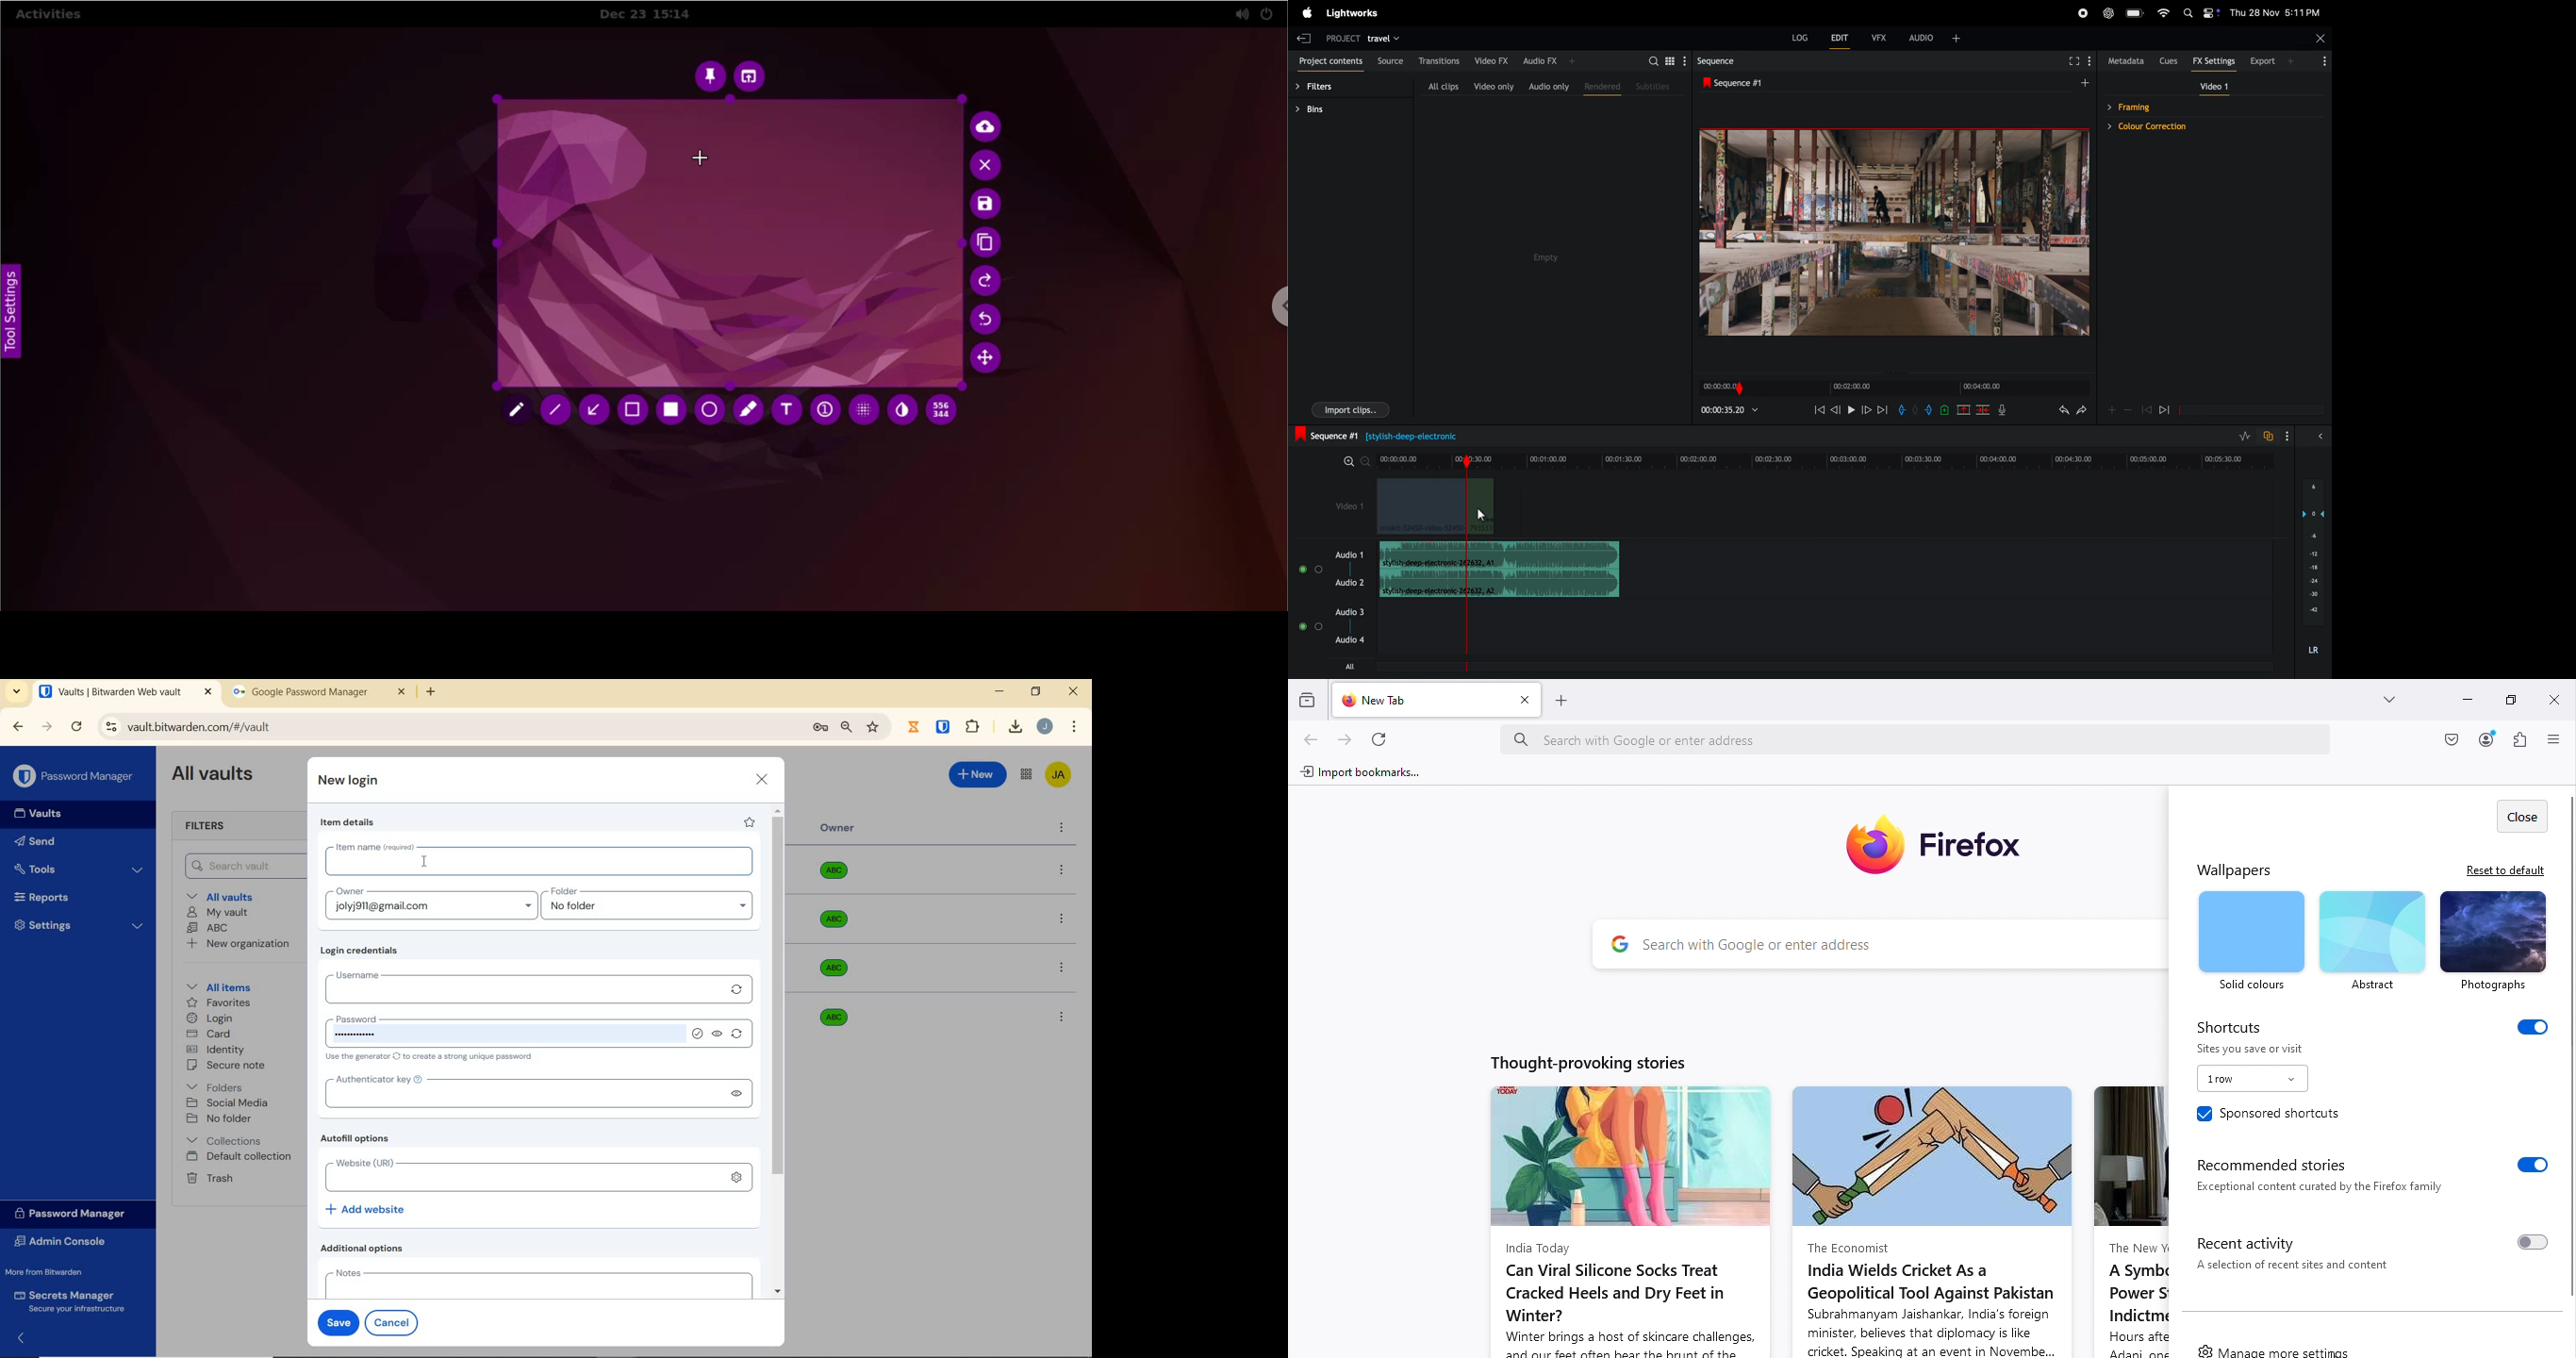 The image size is (2576, 1372). Describe the element at coordinates (1384, 738) in the screenshot. I see `Reload the current page` at that location.